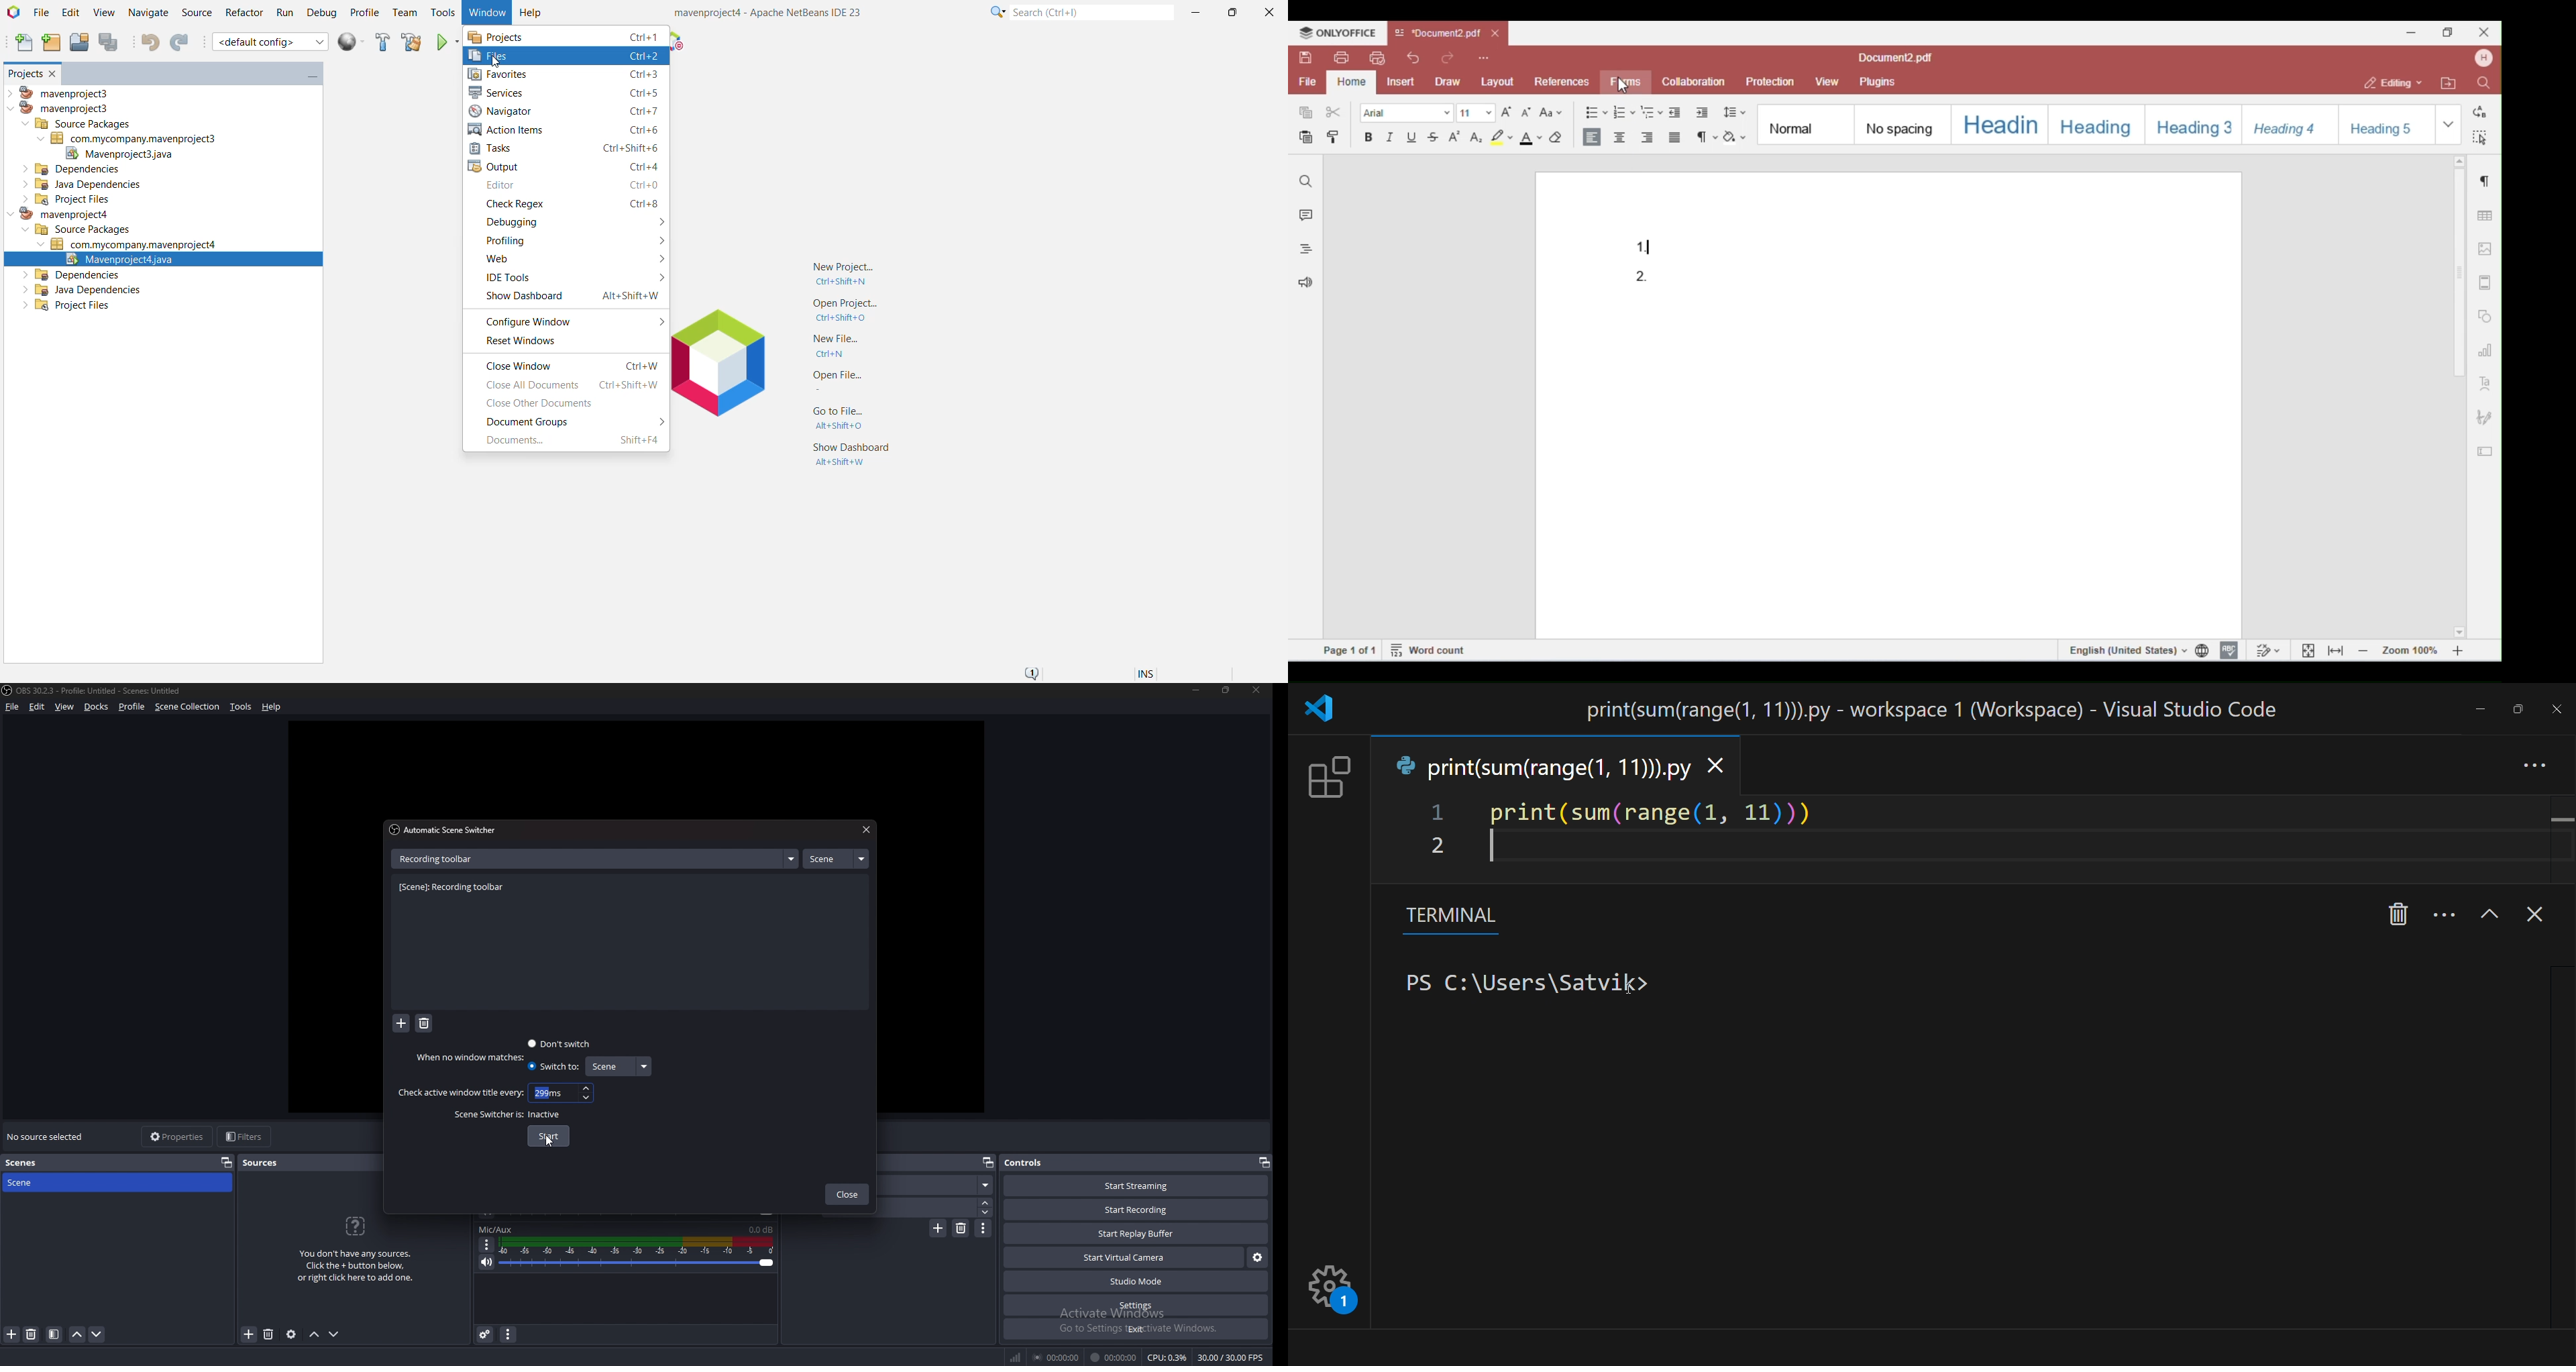  What do you see at coordinates (586, 1088) in the screenshot?
I see `increase time` at bounding box center [586, 1088].